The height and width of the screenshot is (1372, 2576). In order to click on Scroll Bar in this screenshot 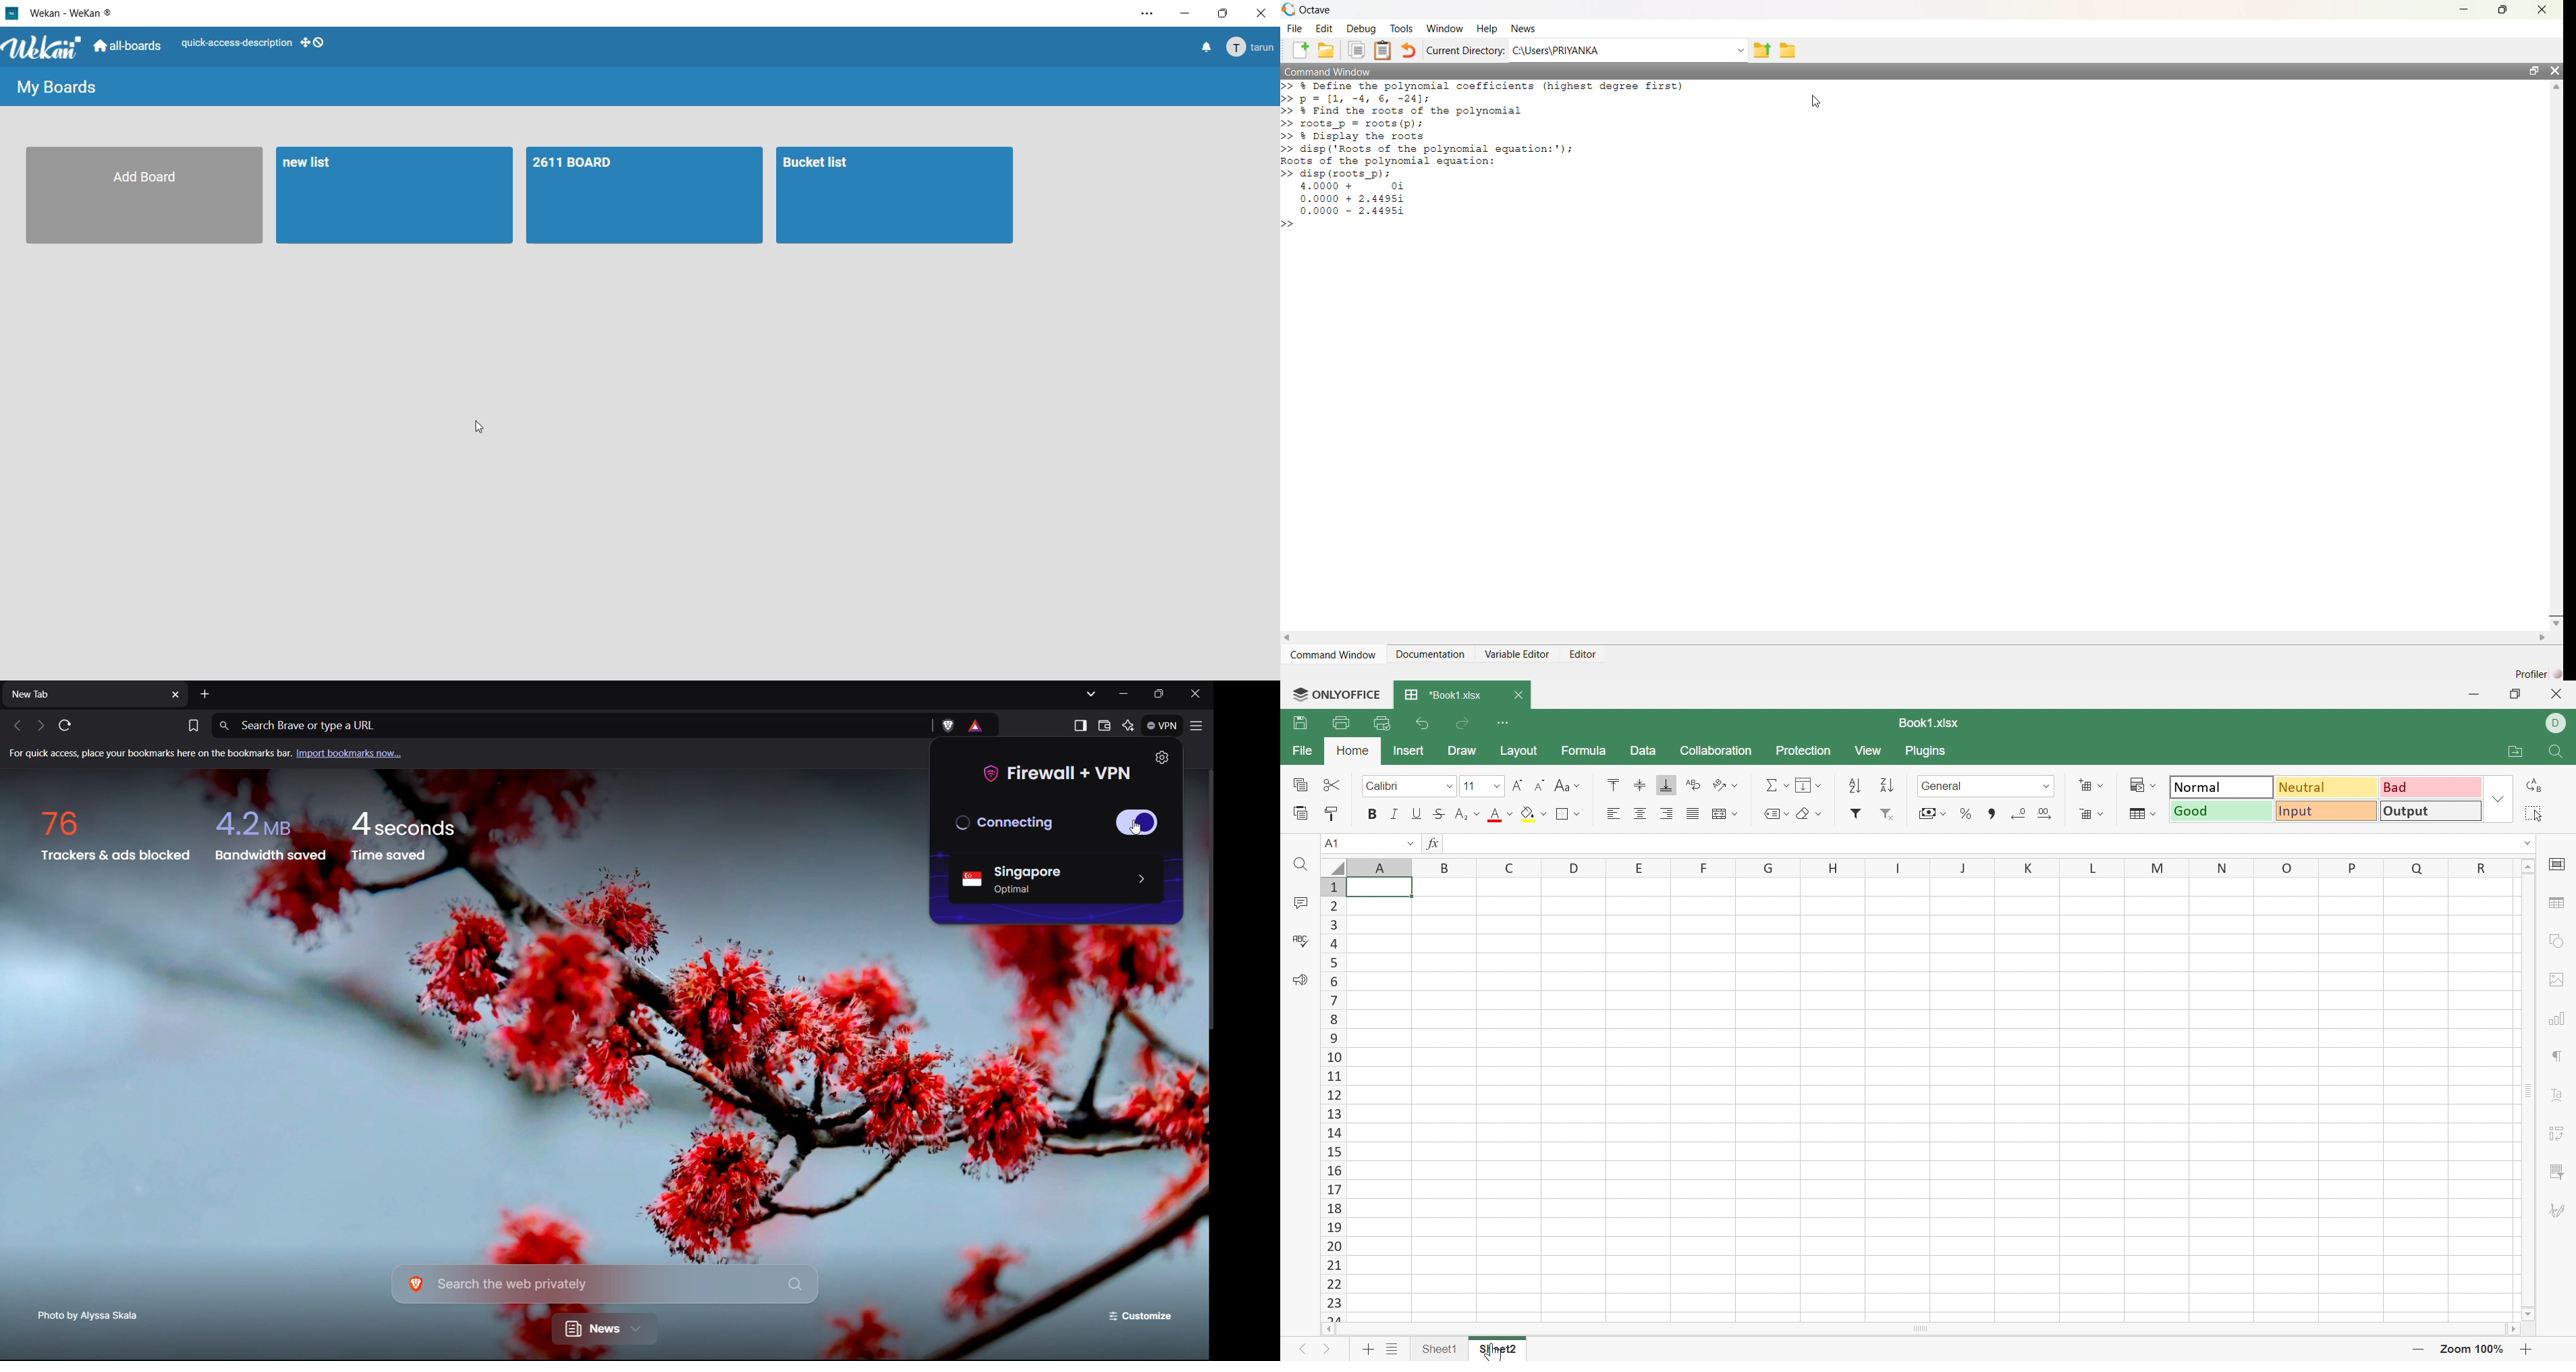, I will do `click(1920, 1329)`.